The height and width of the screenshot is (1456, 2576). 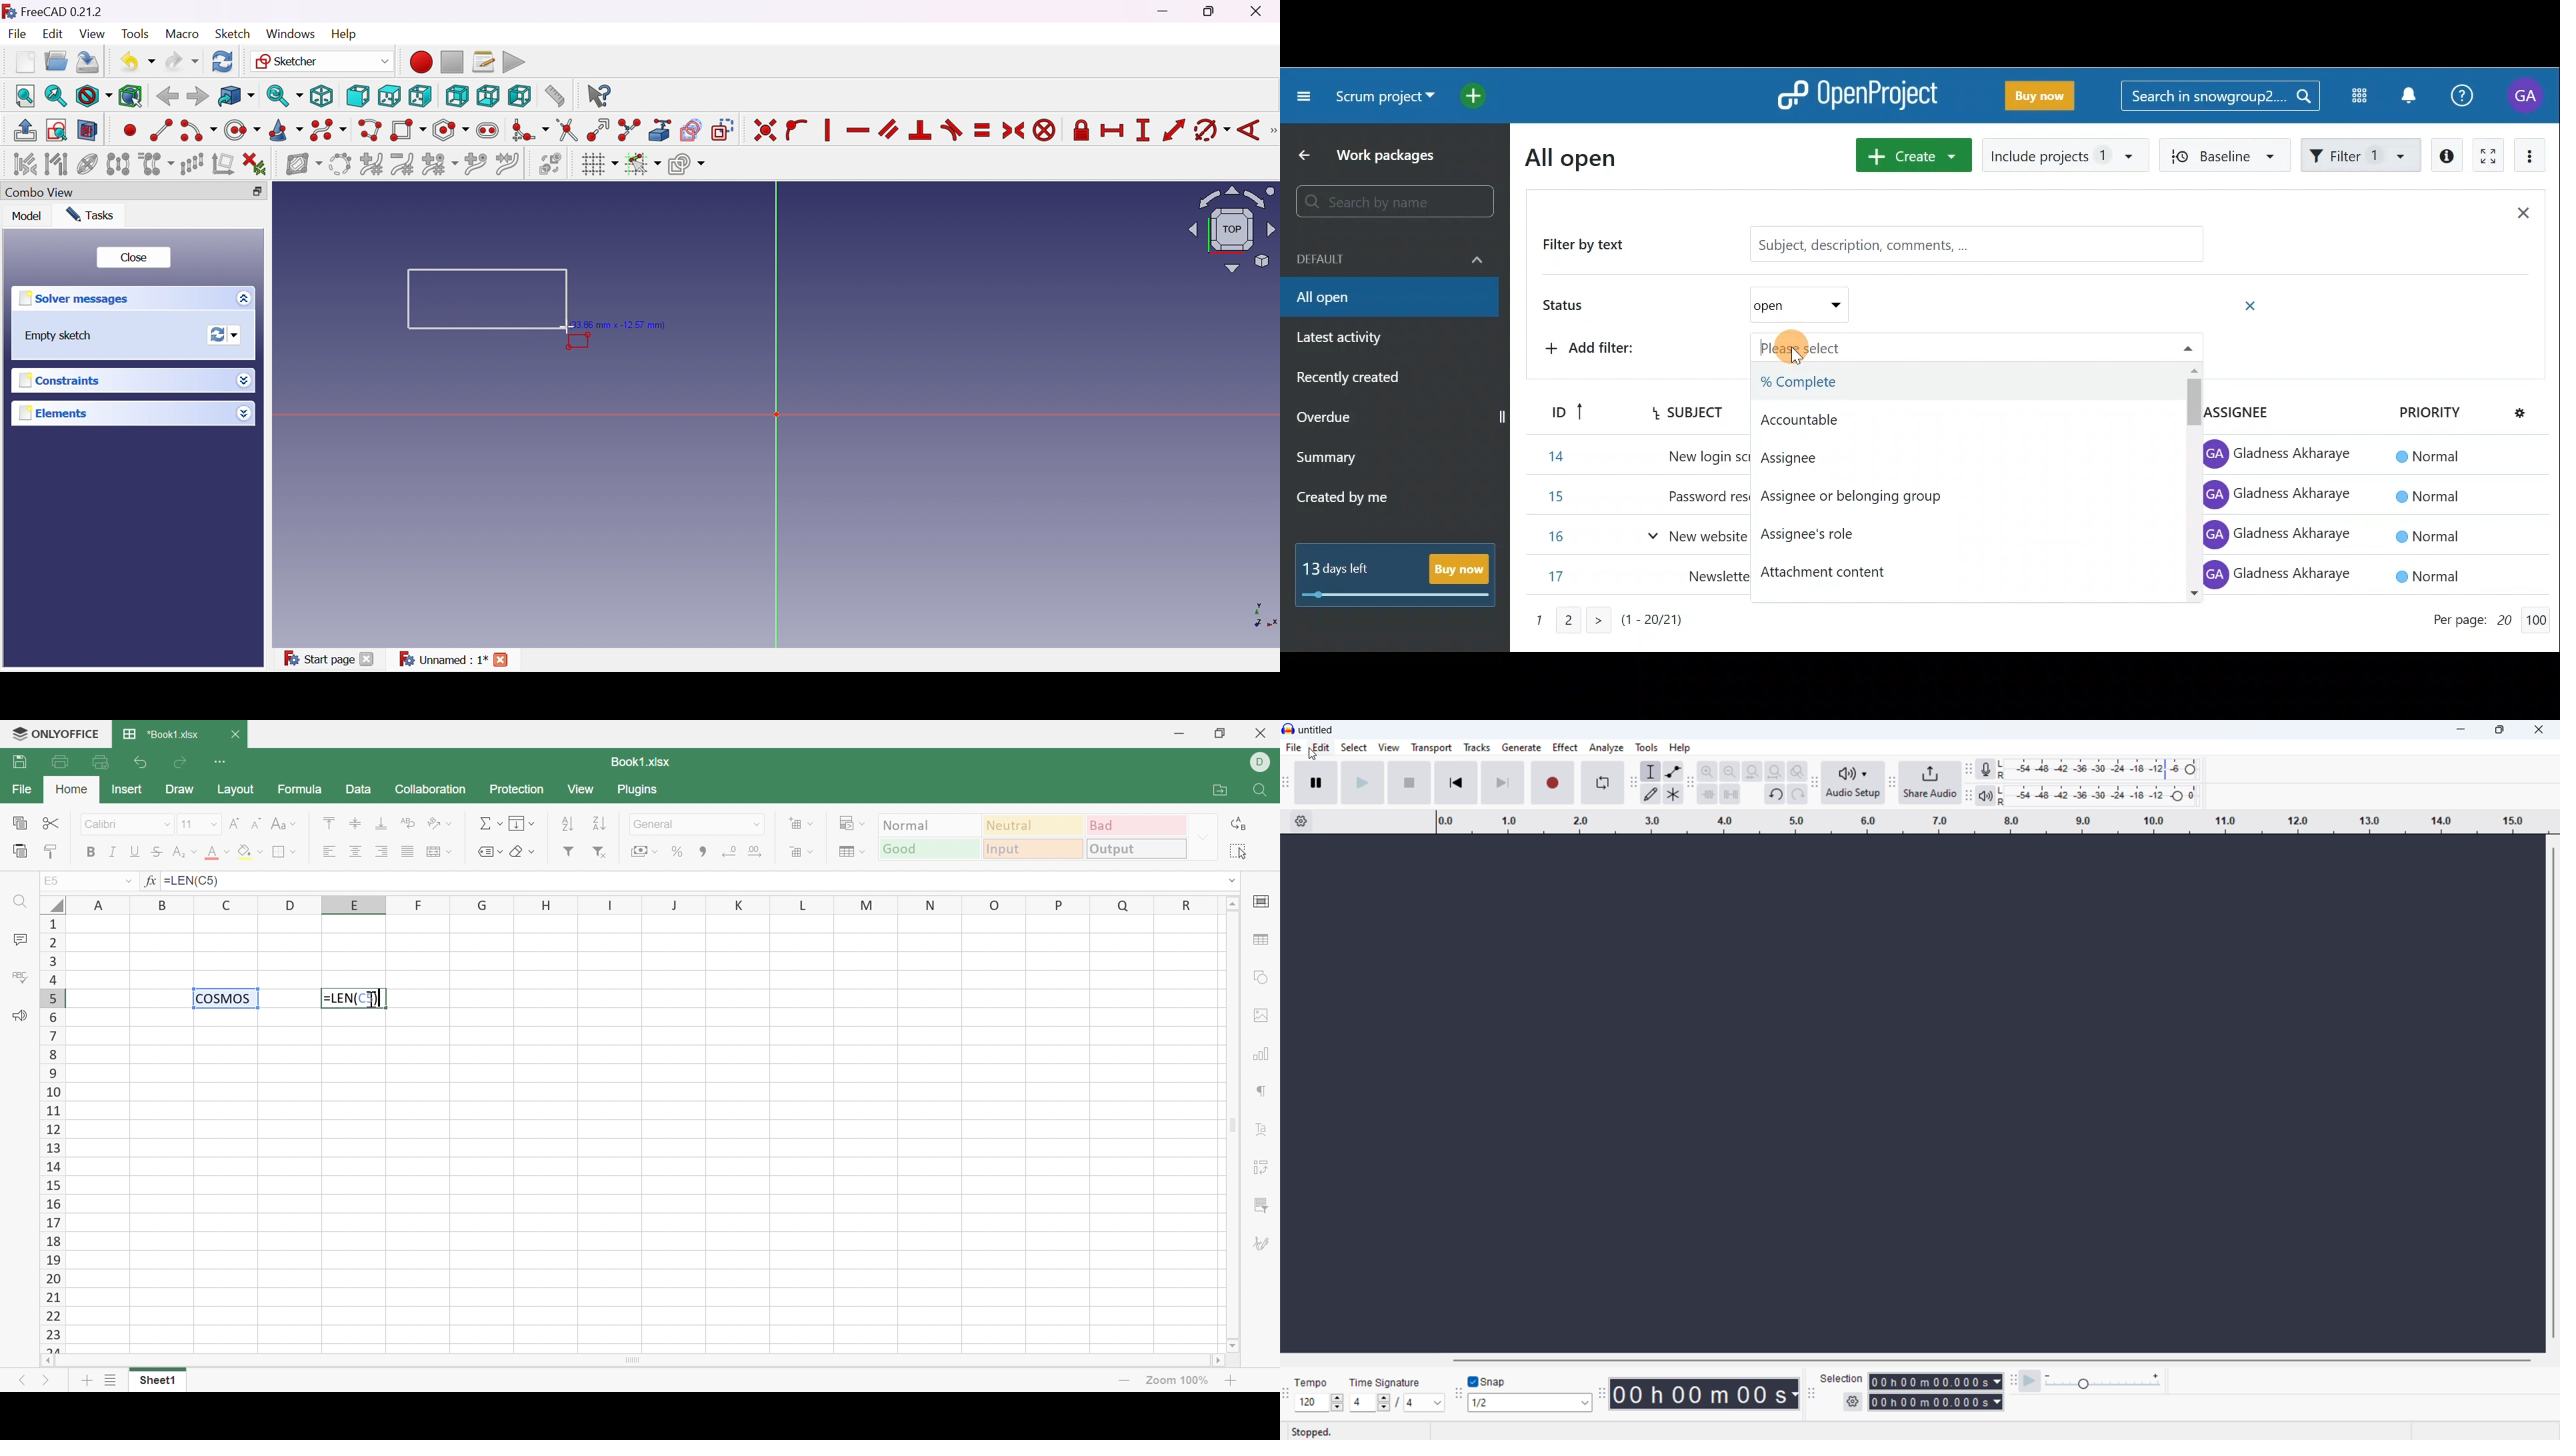 I want to click on Close, so click(x=369, y=660).